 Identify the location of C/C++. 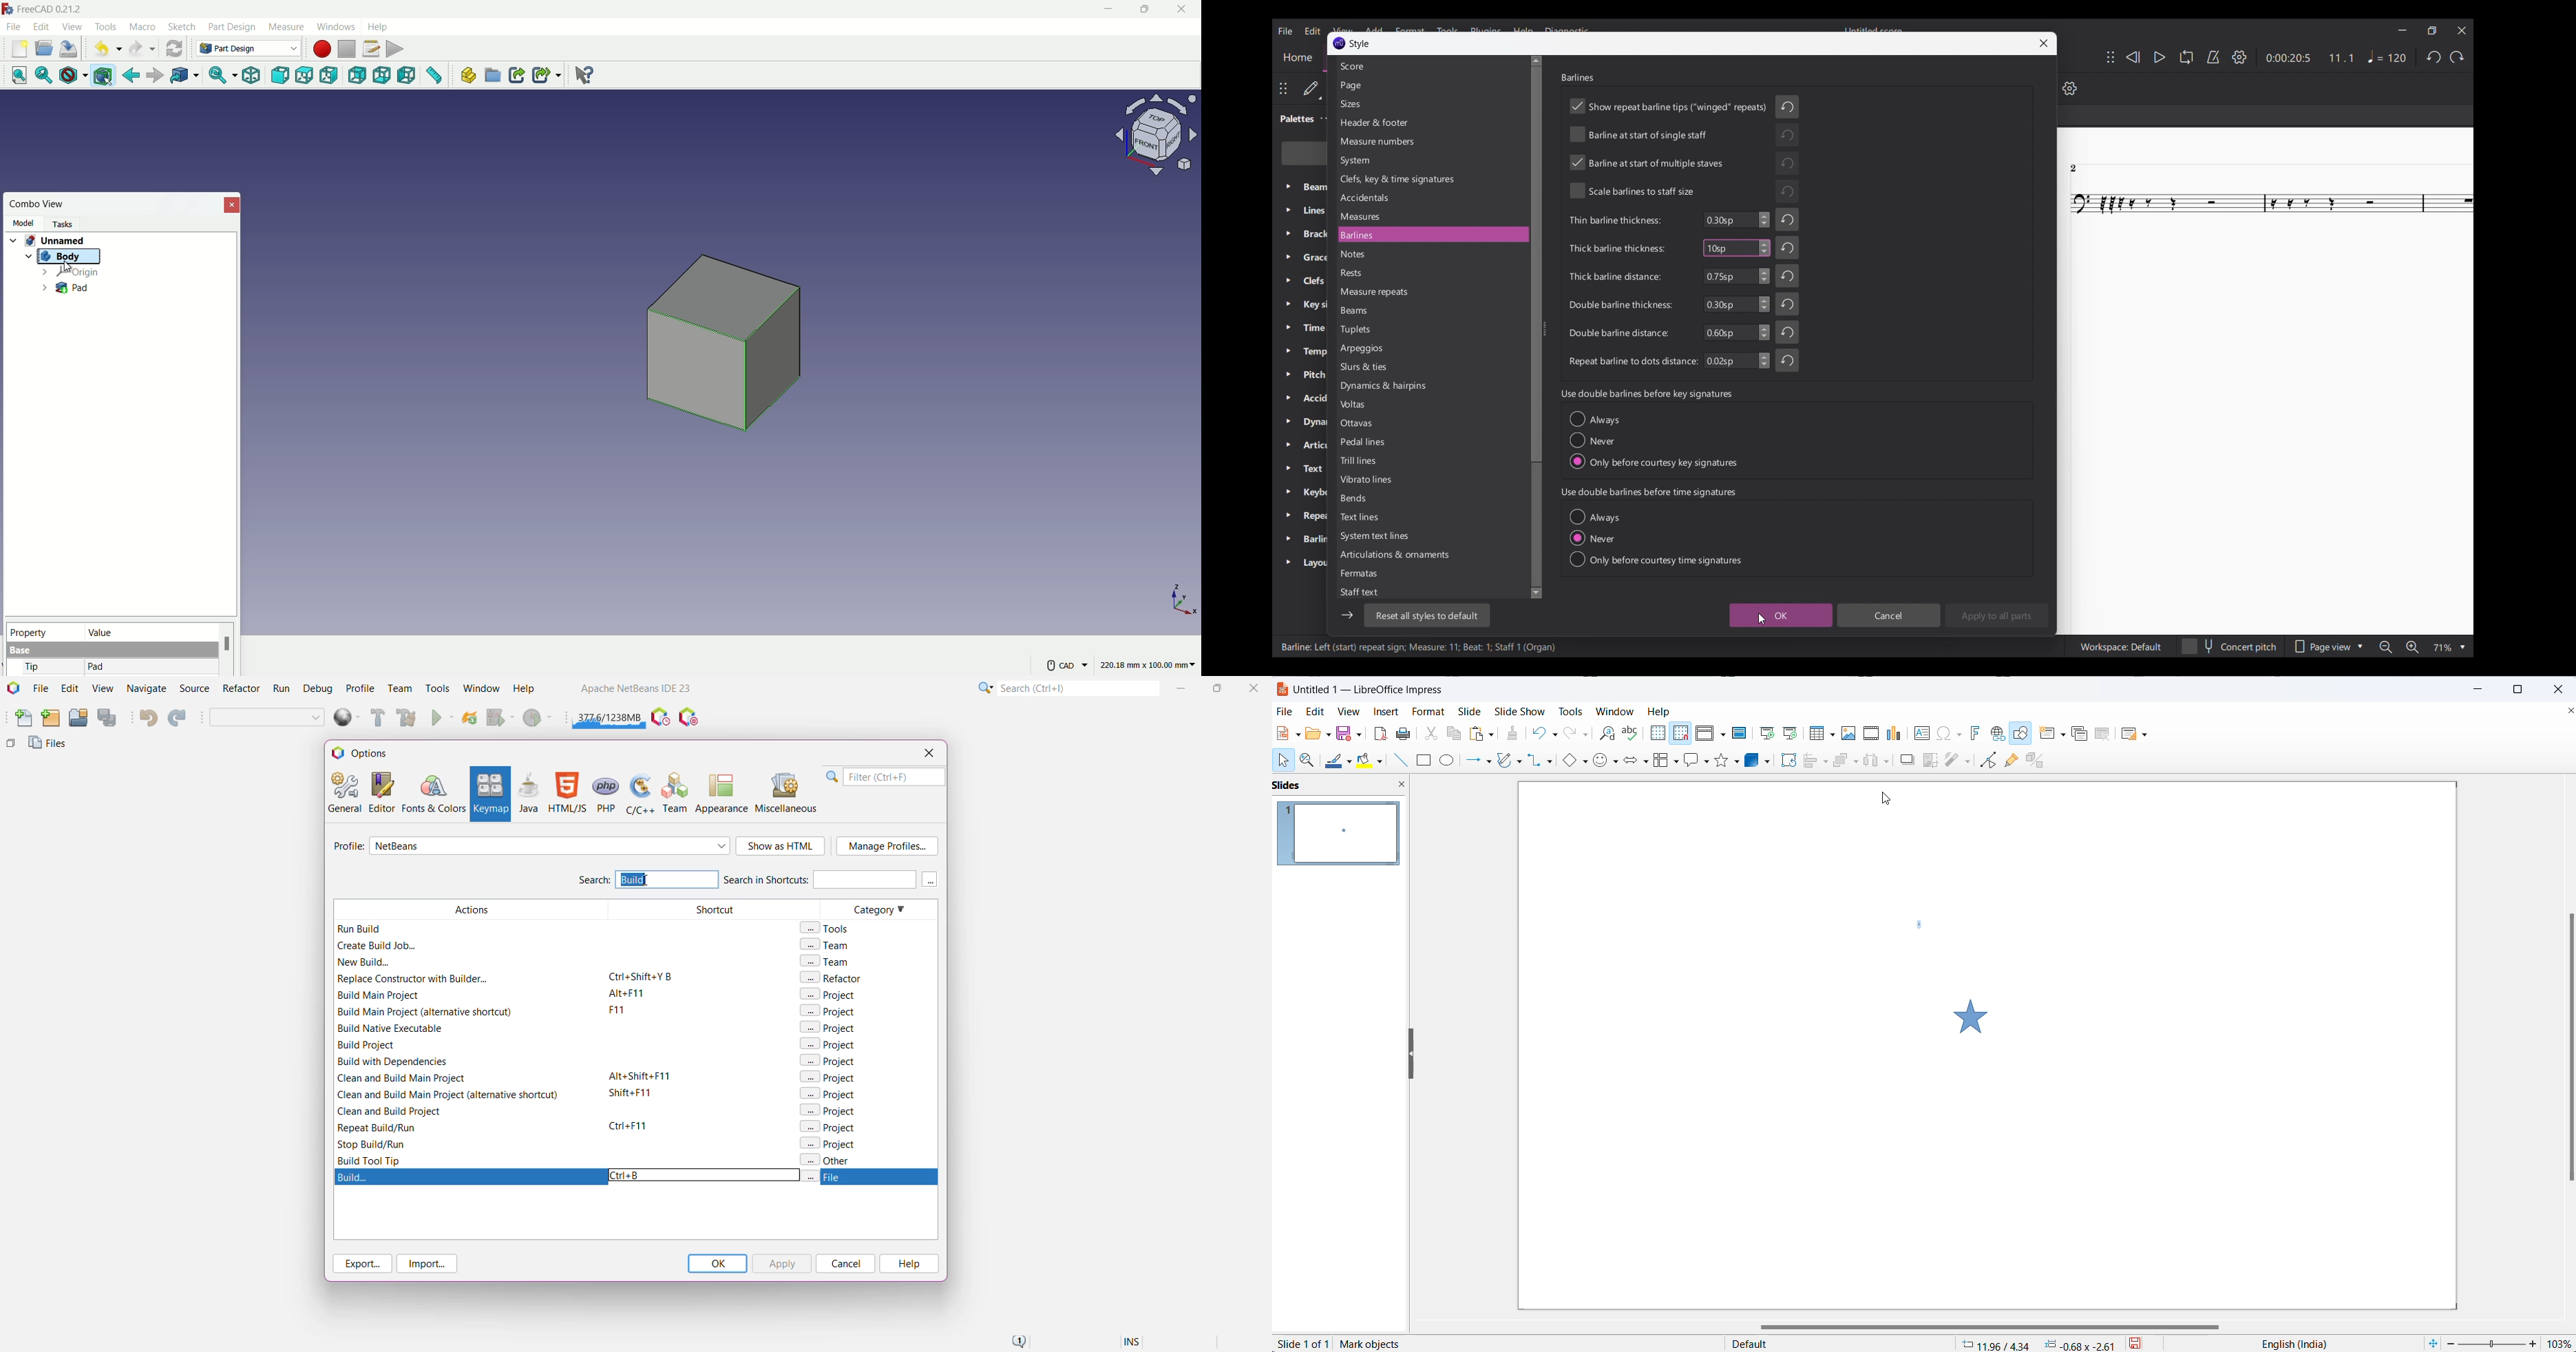
(639, 793).